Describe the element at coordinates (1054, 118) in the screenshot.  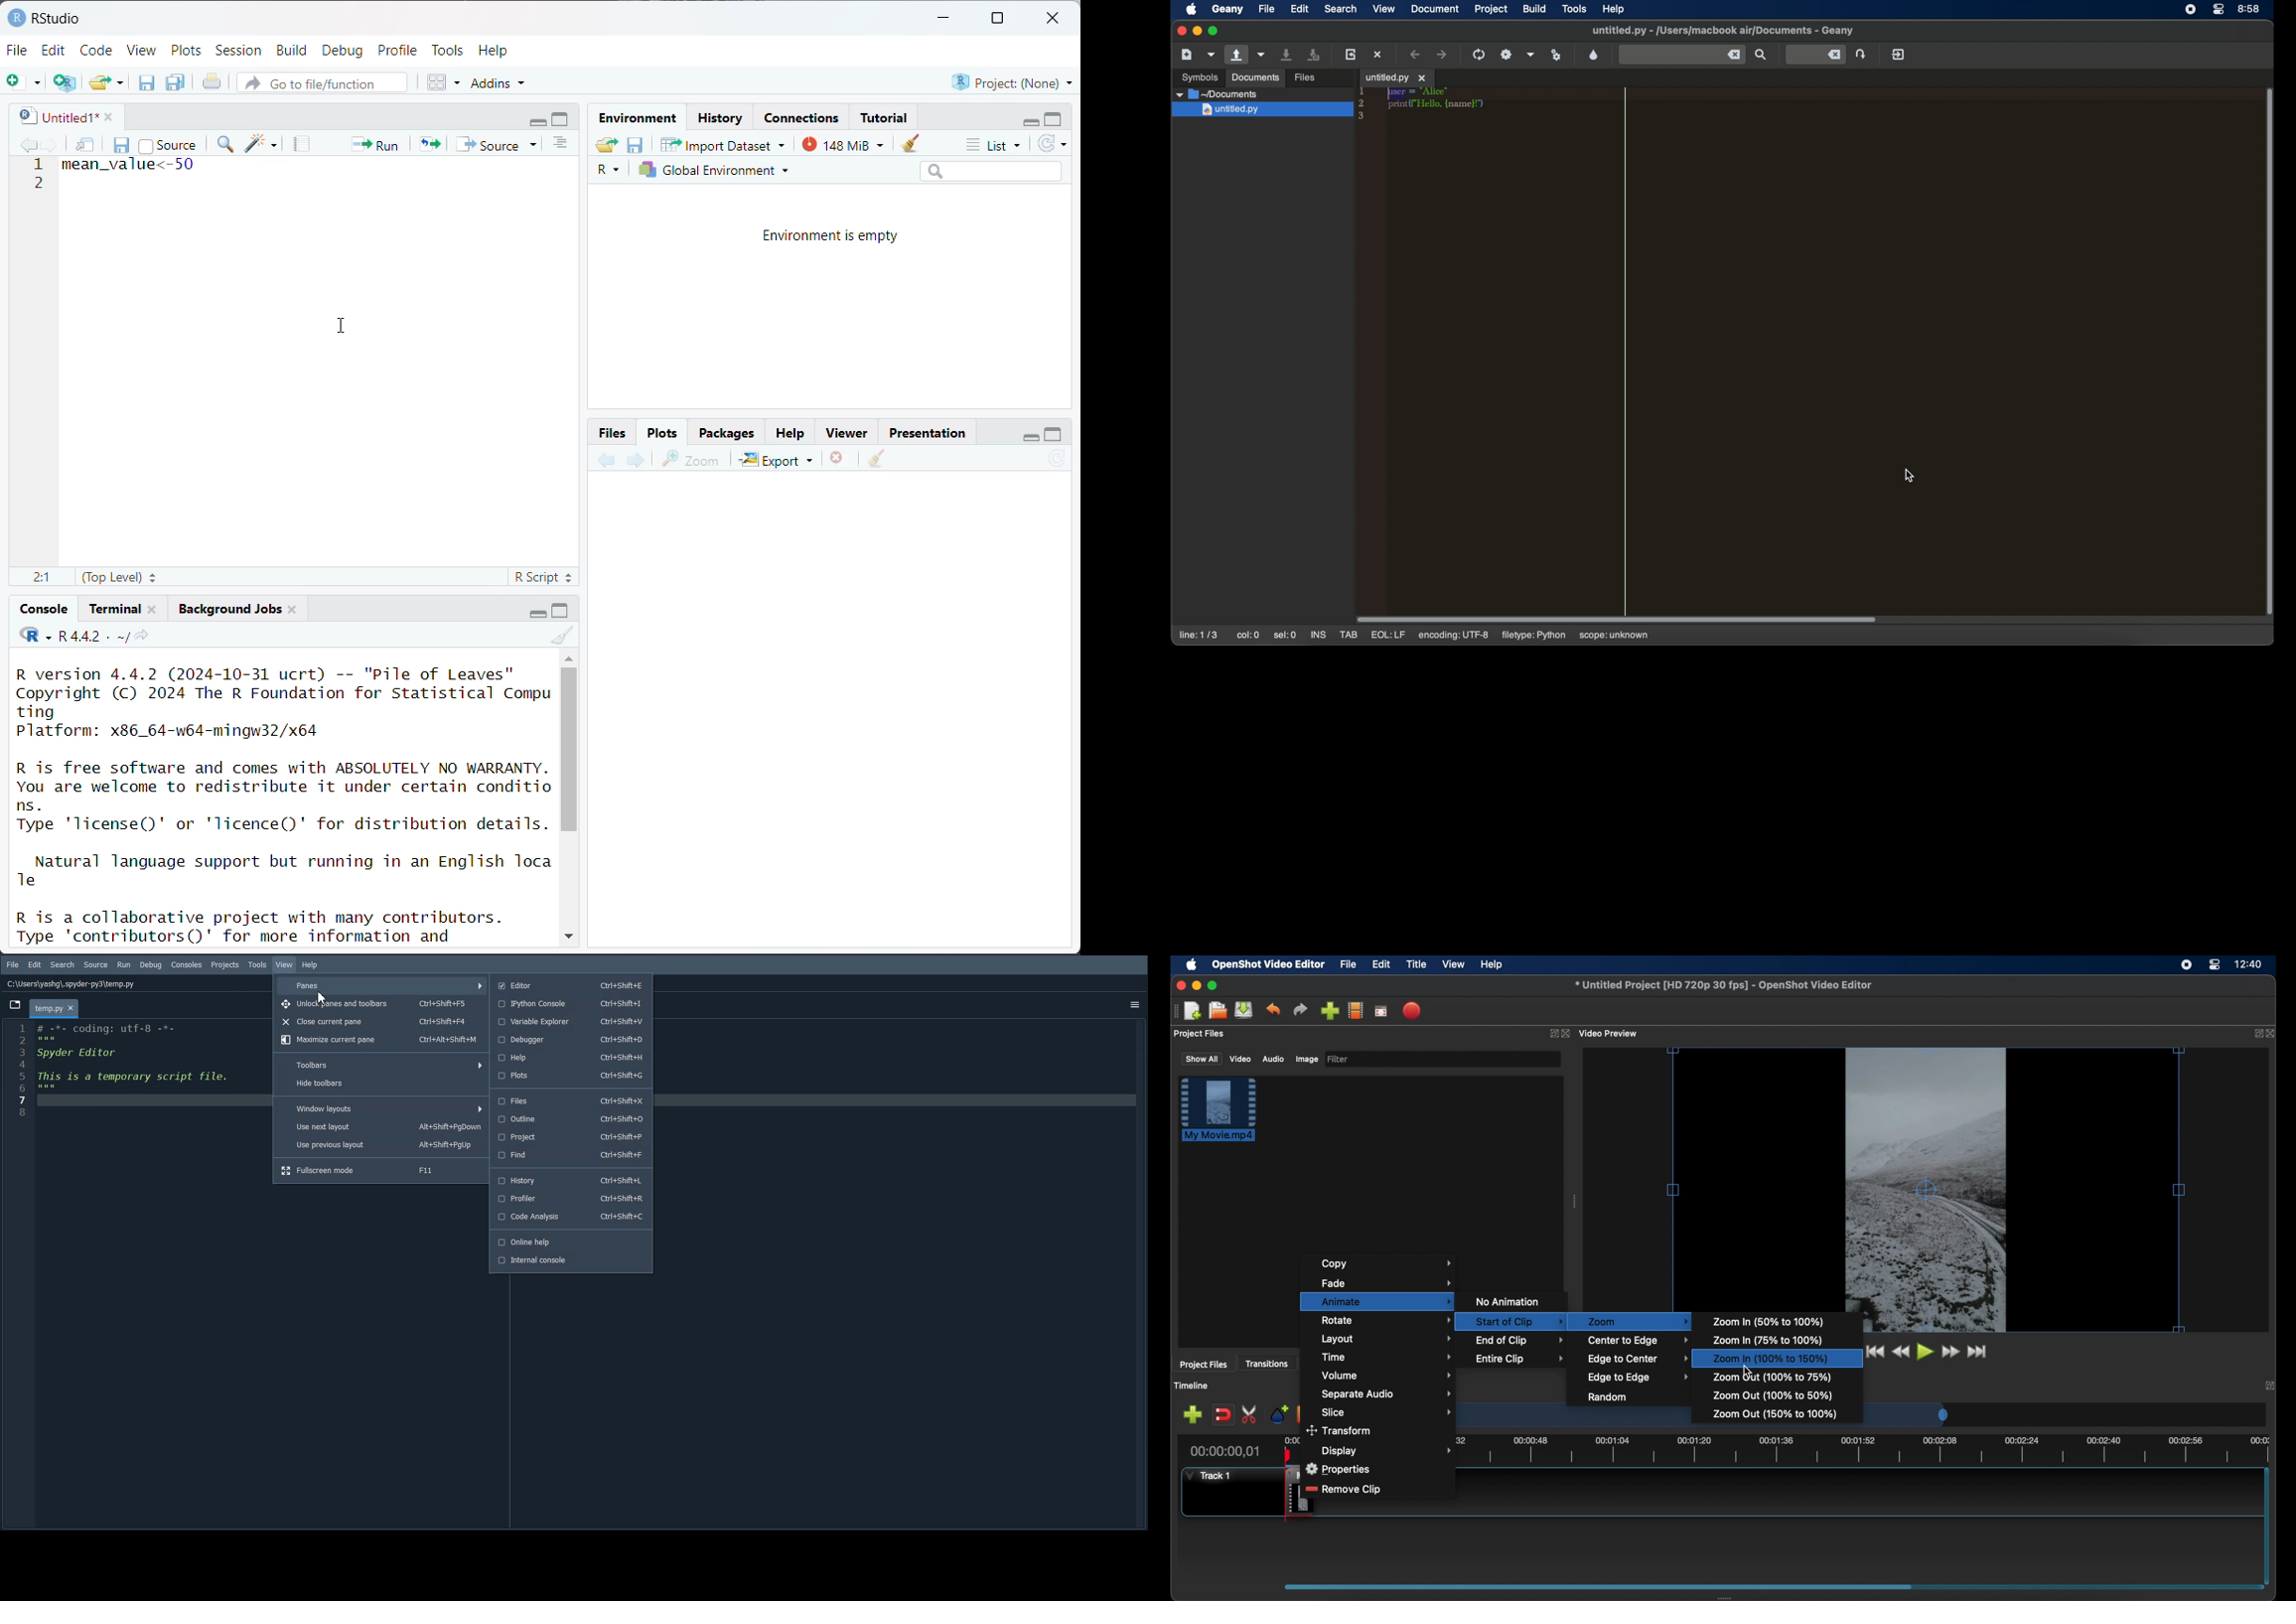
I see `maximize` at that location.